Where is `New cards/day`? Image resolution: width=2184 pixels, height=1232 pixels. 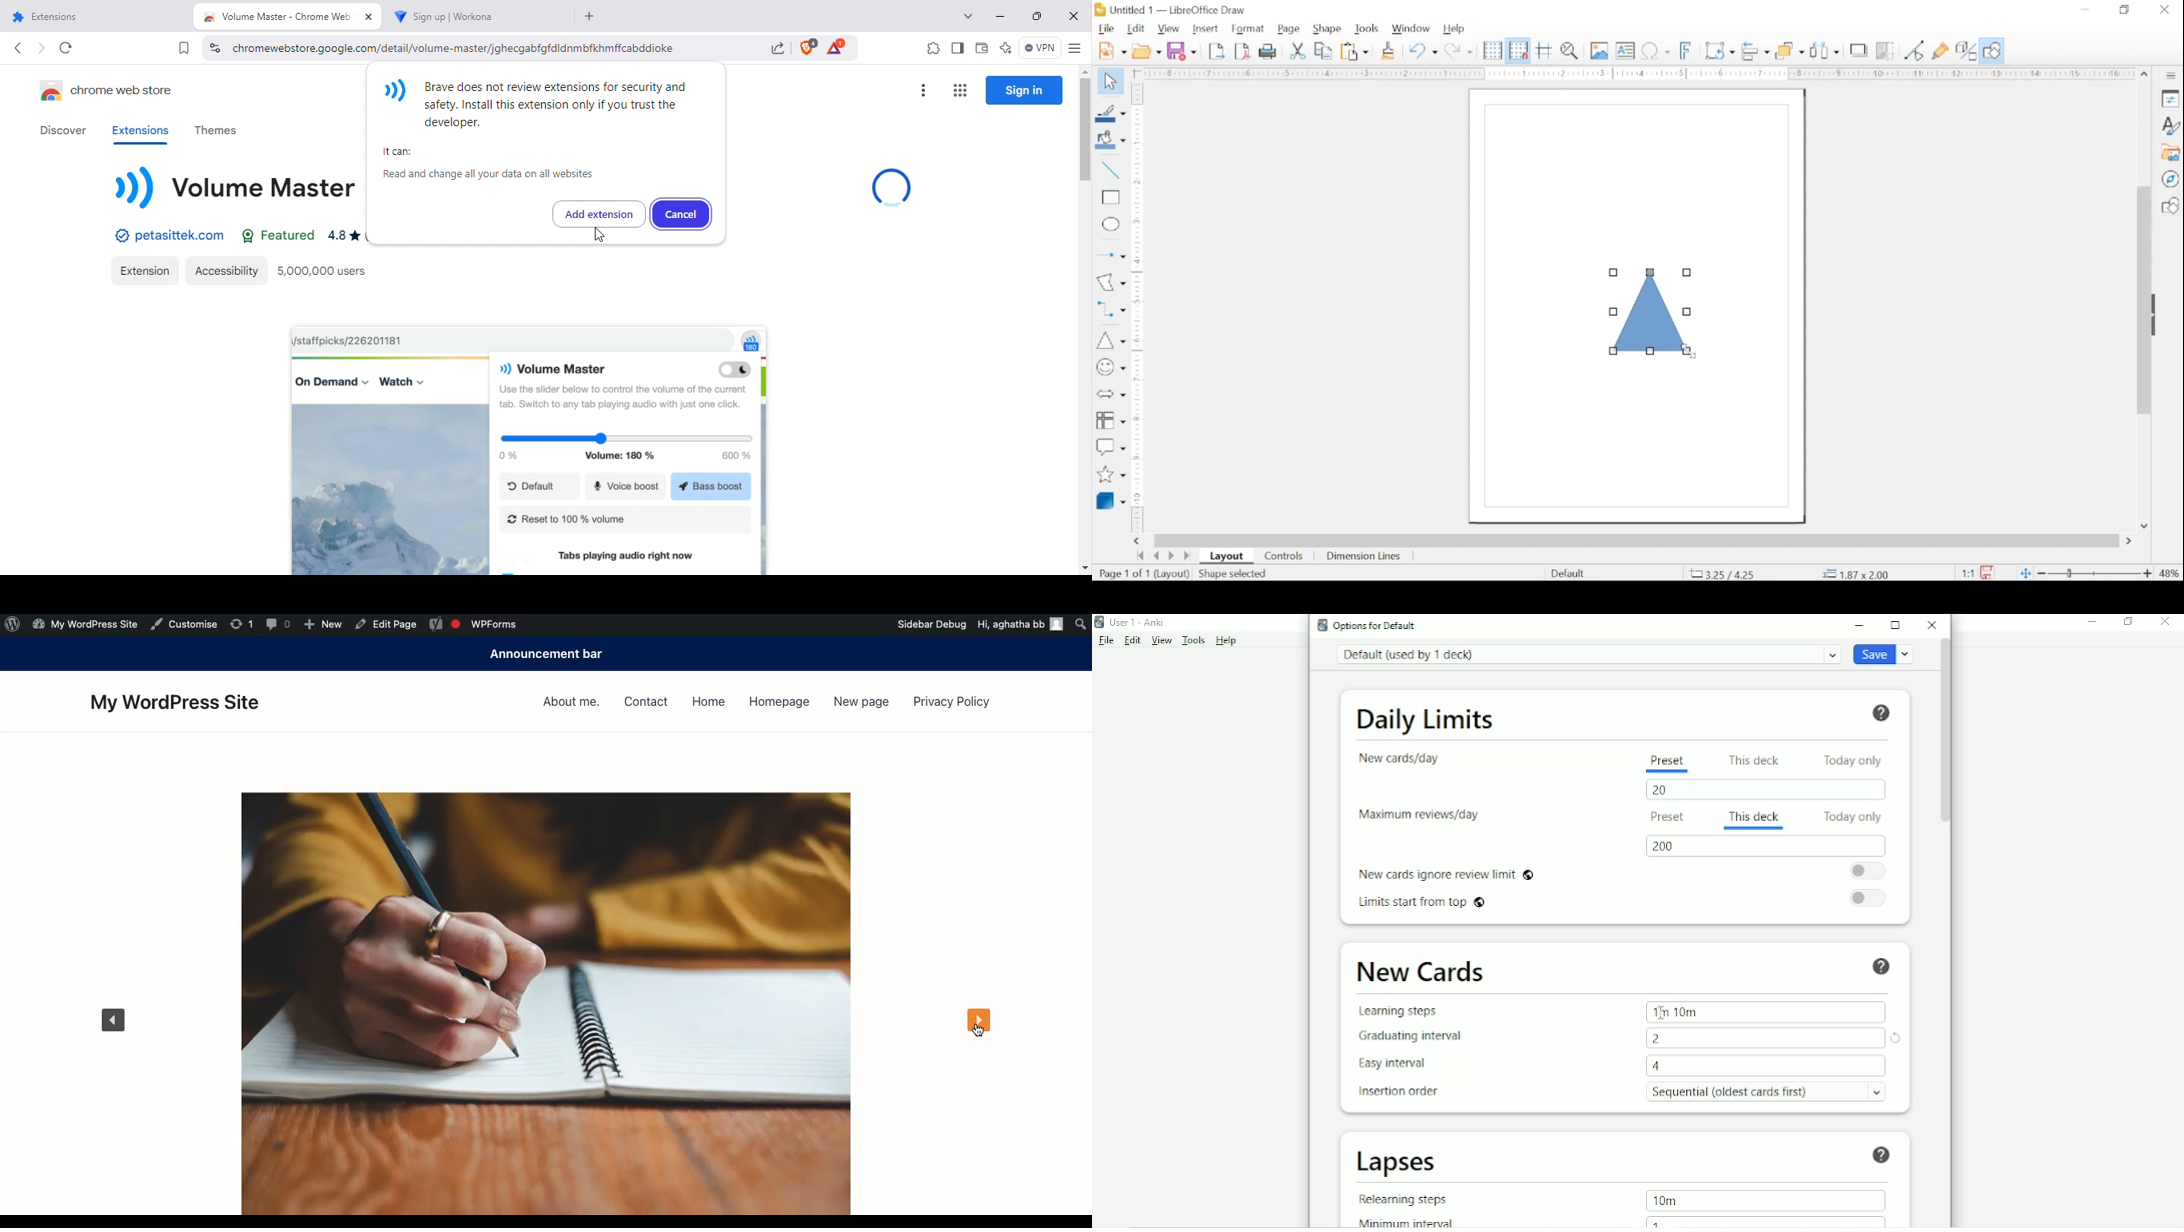 New cards/day is located at coordinates (1400, 758).